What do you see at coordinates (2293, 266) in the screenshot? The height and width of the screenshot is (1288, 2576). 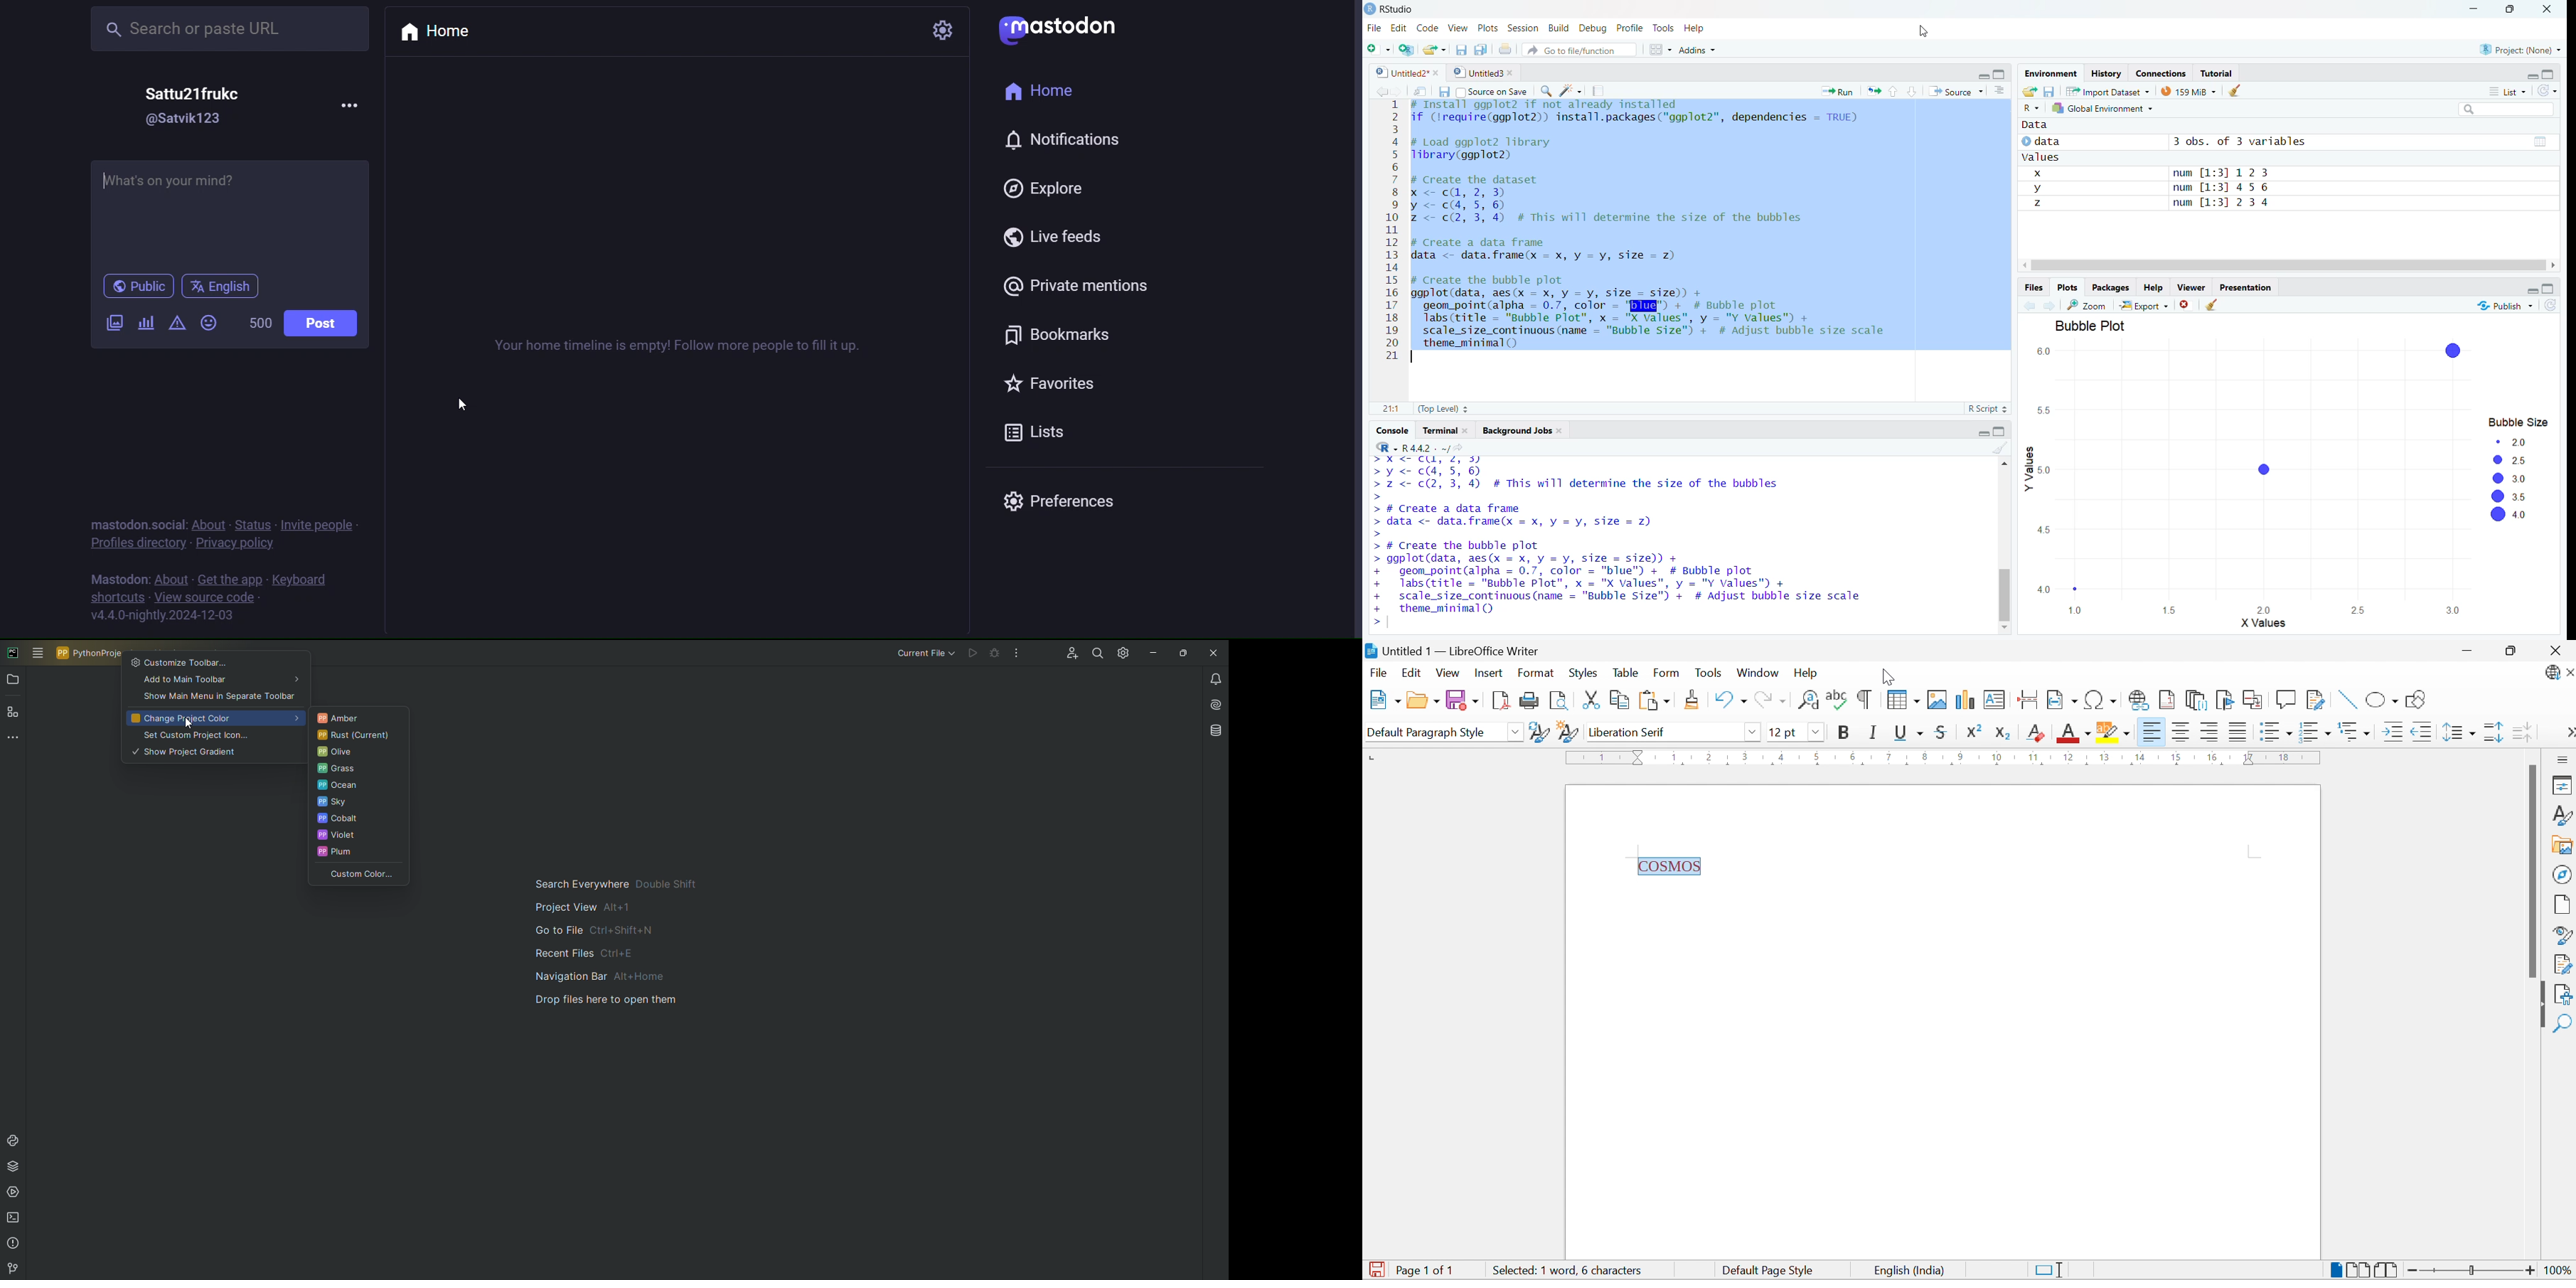 I see `scrollbar` at bounding box center [2293, 266].